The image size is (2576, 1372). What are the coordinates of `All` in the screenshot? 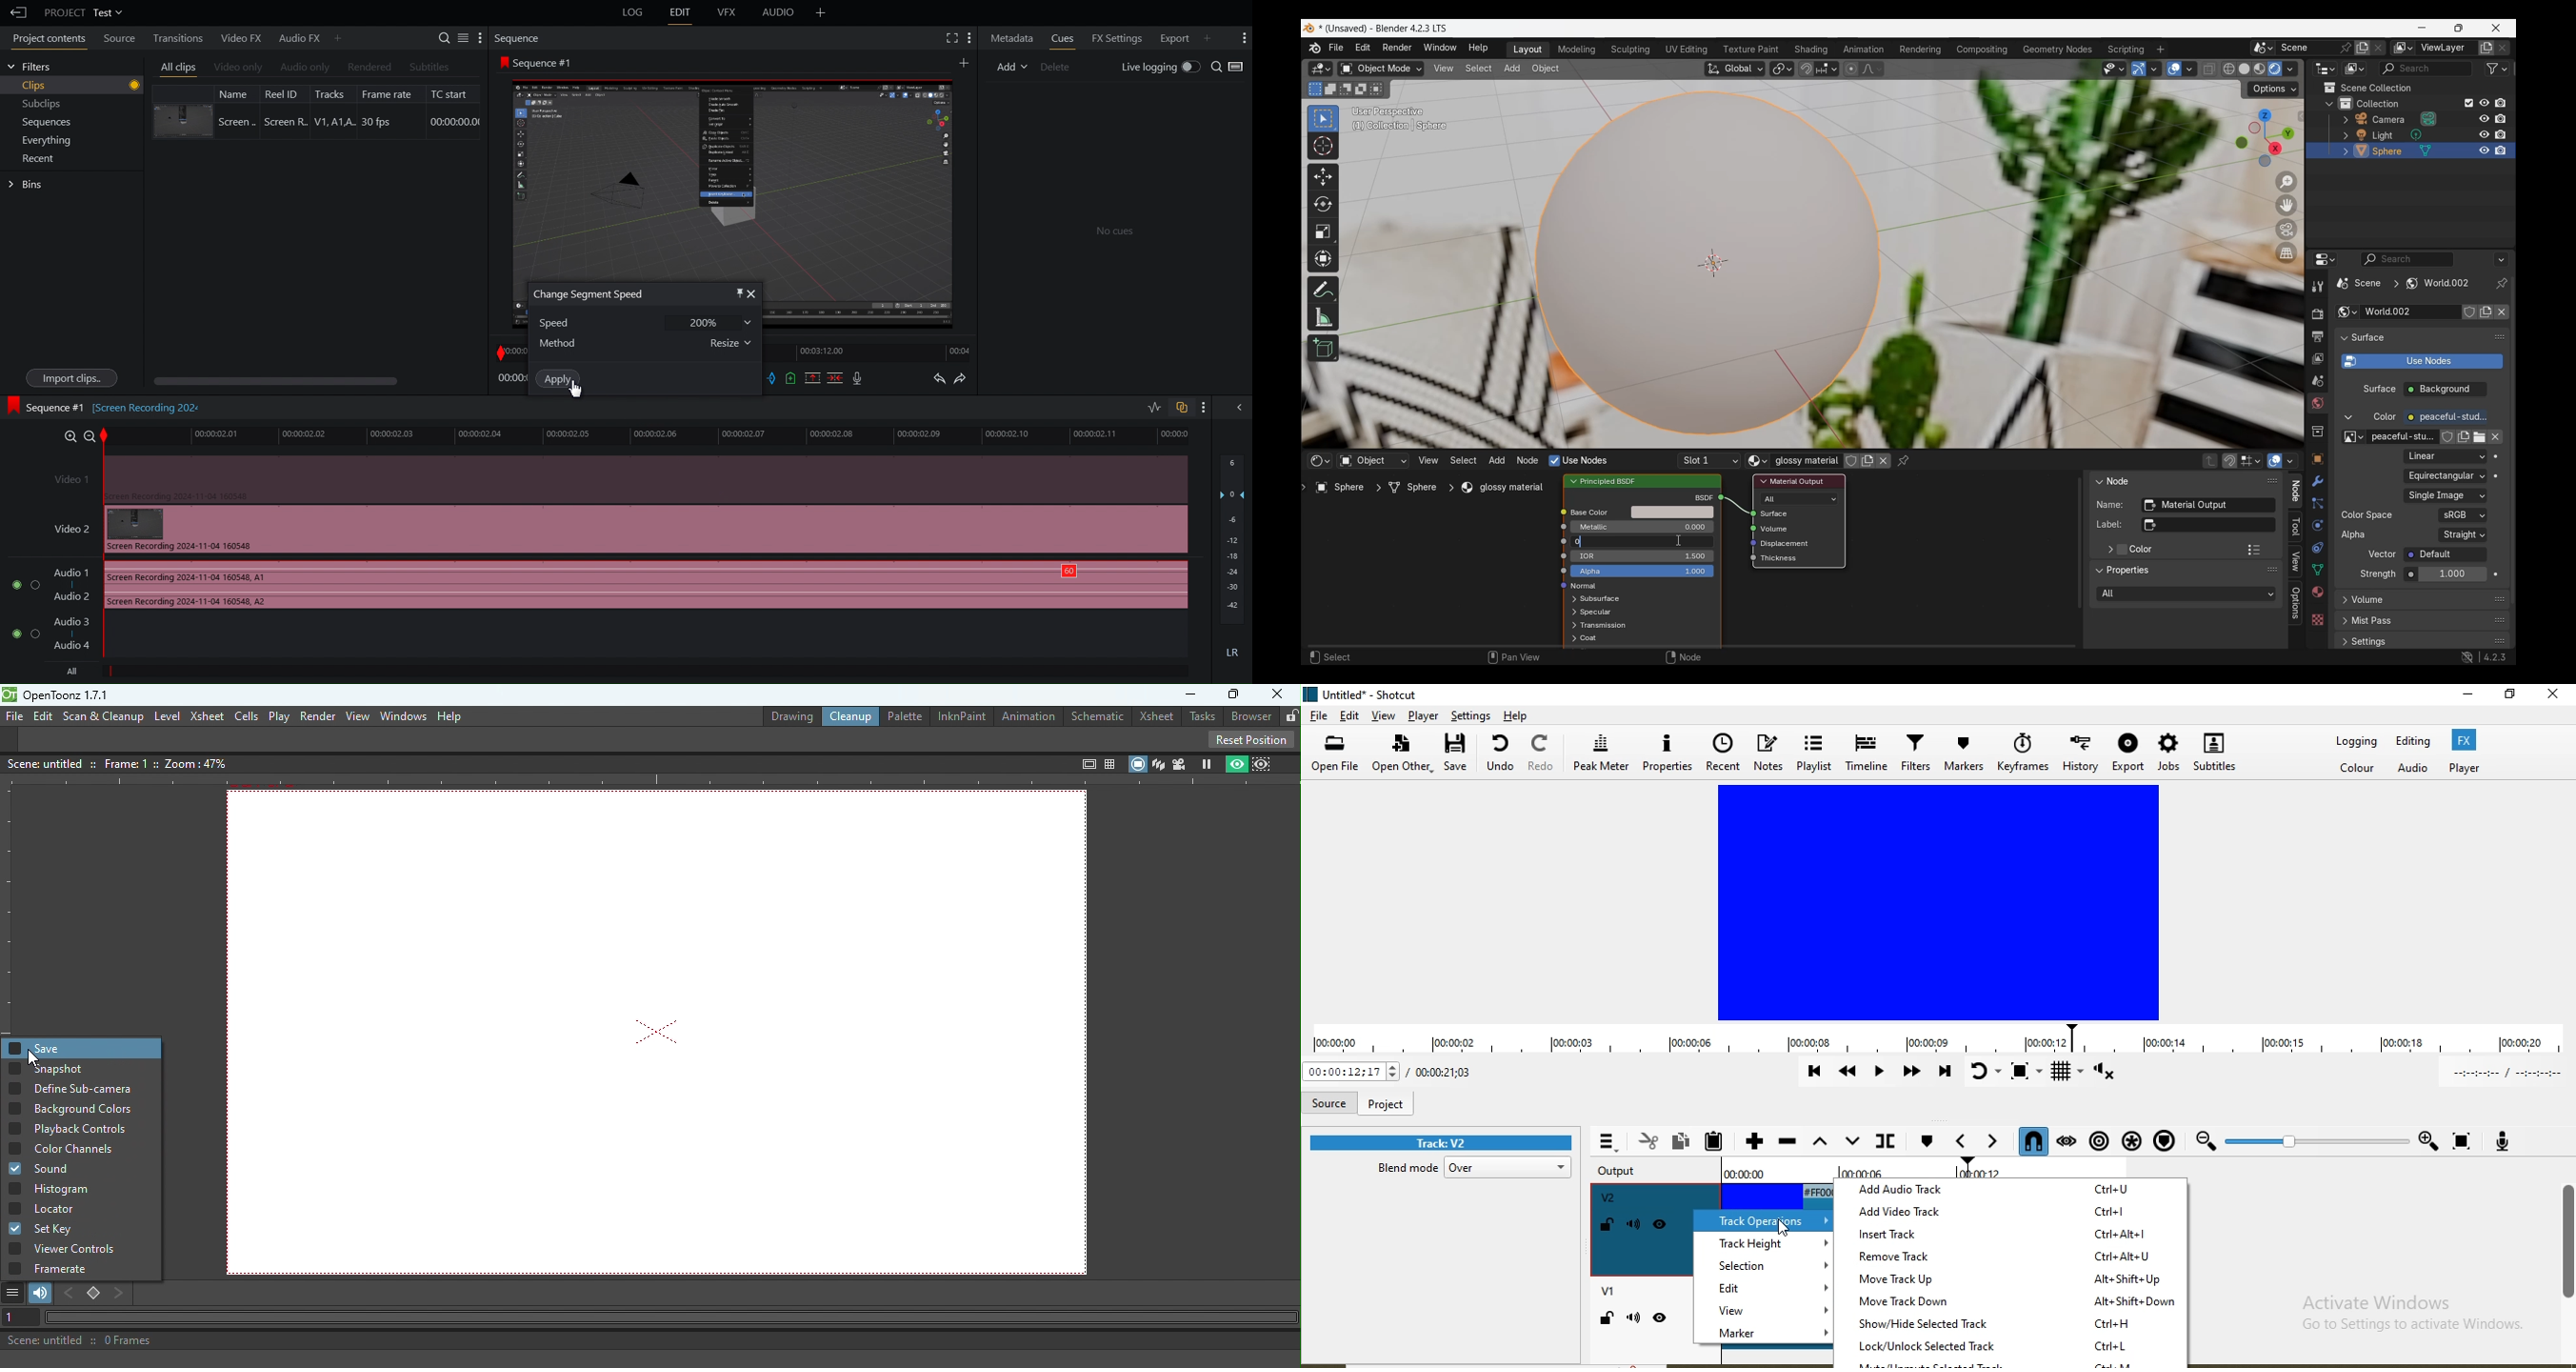 It's located at (69, 672).